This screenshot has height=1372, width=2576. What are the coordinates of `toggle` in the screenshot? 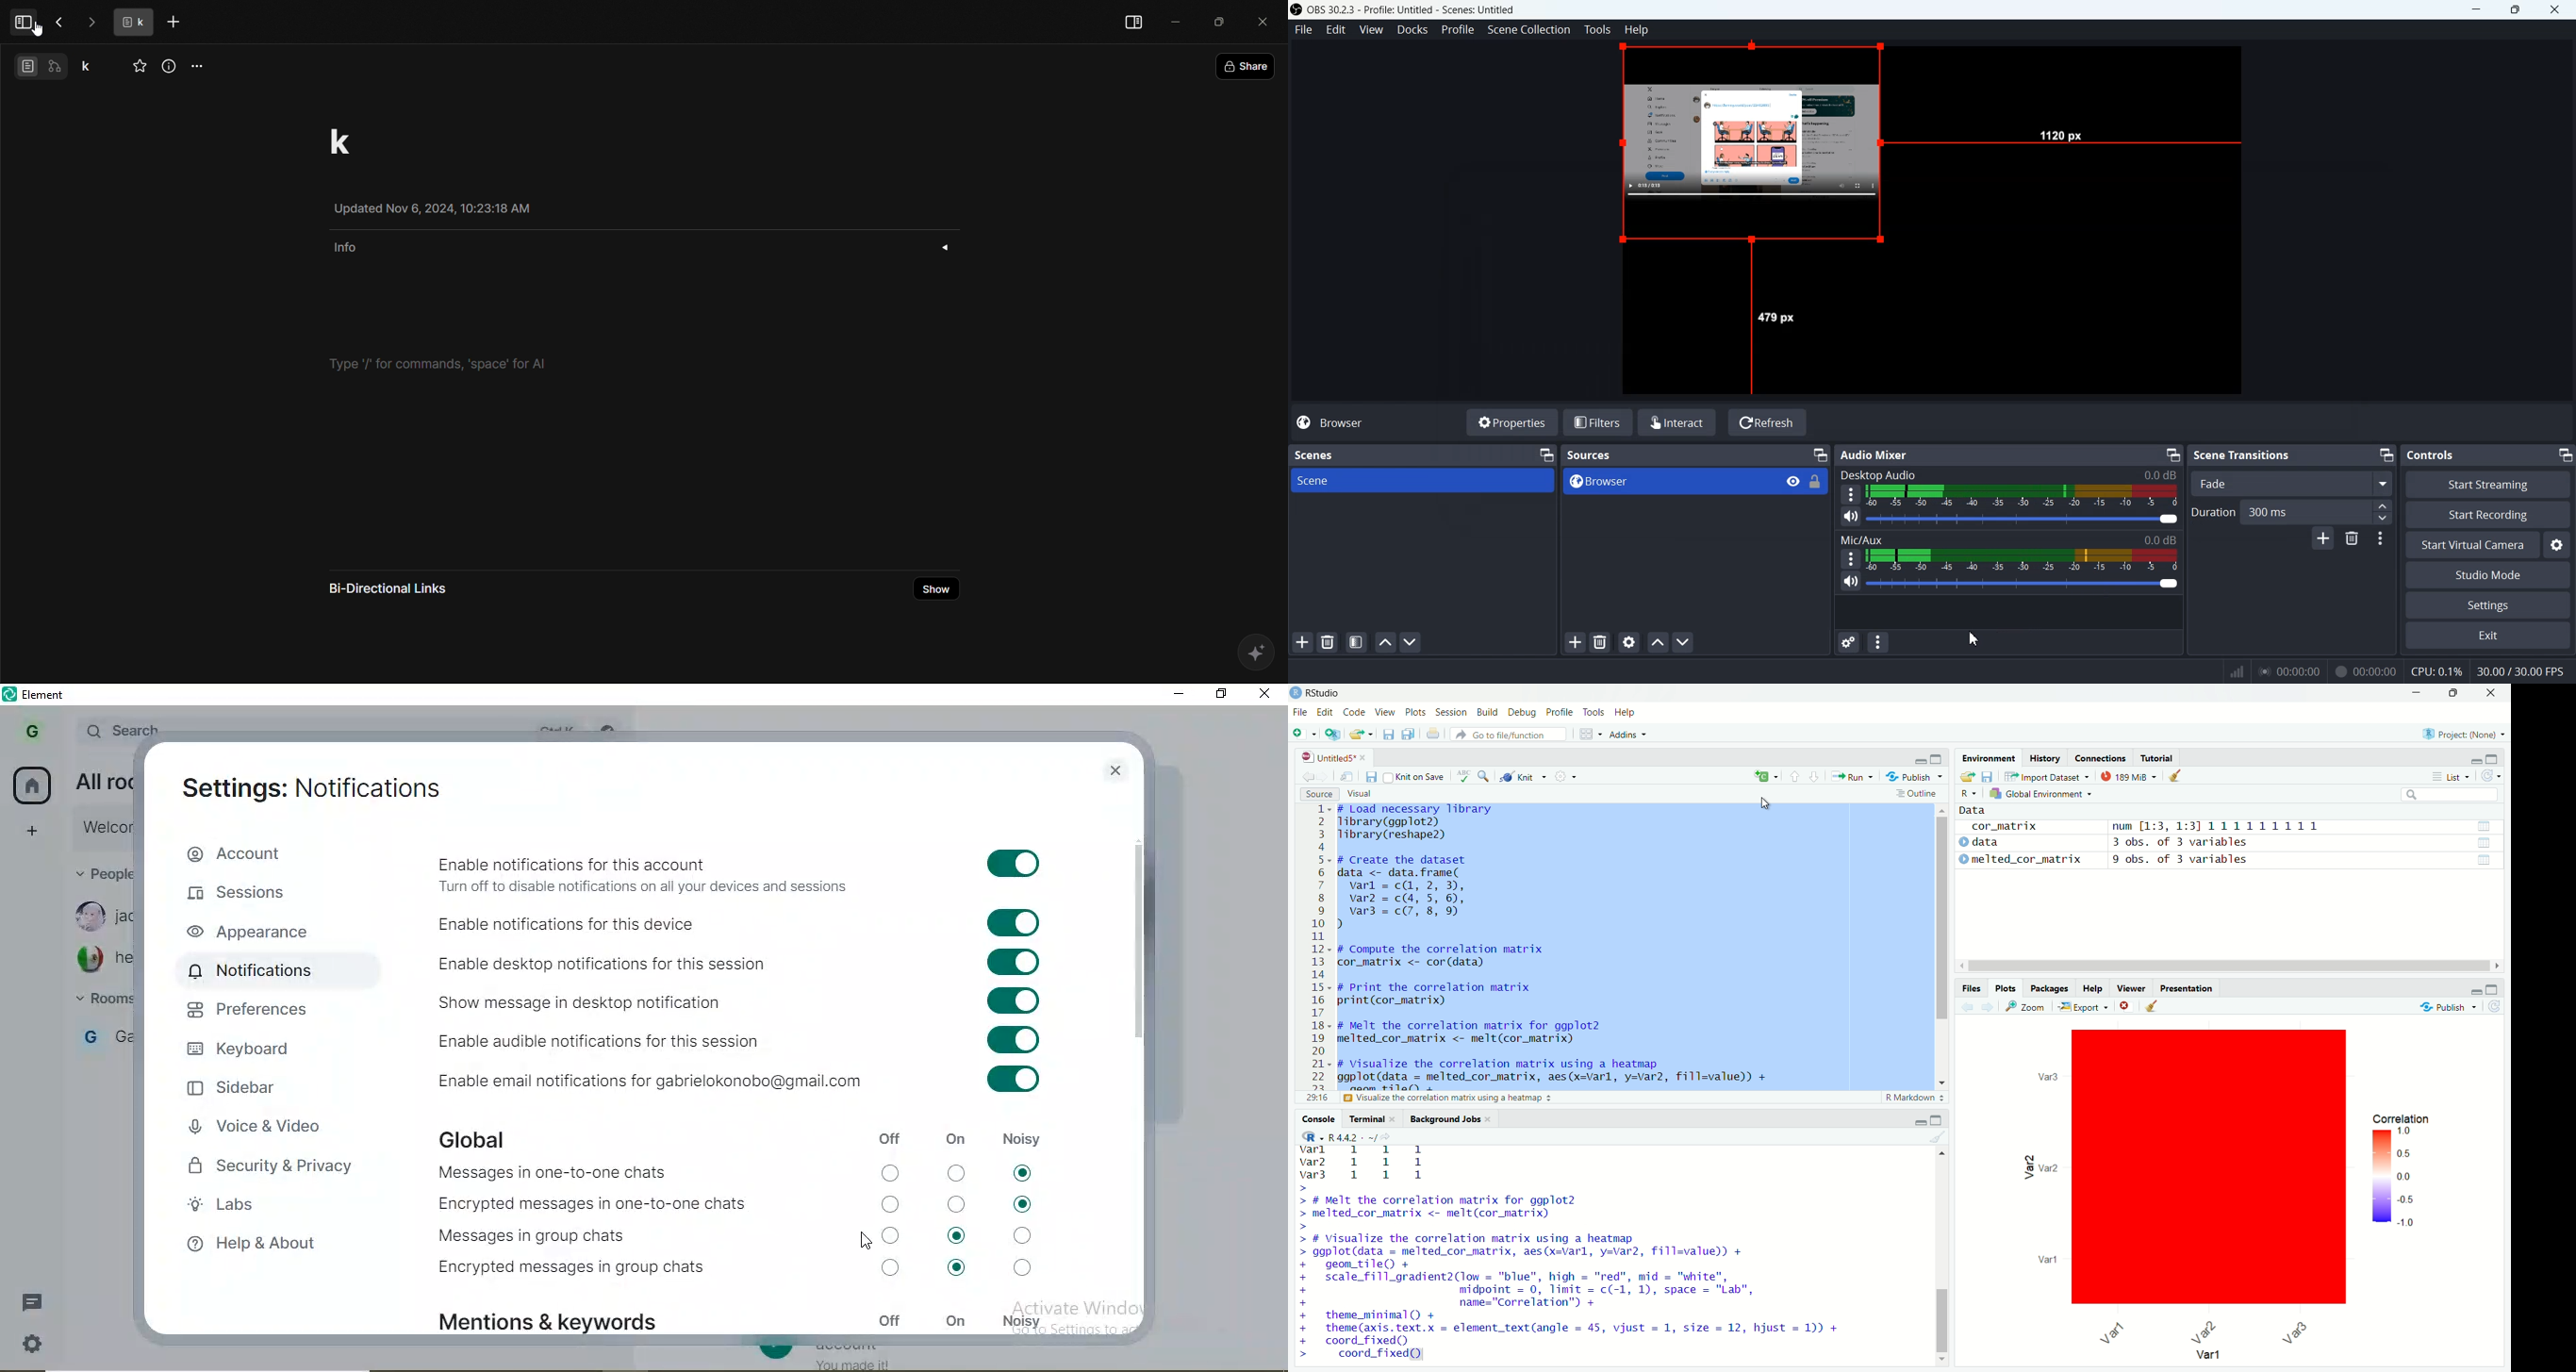 It's located at (1006, 1040).